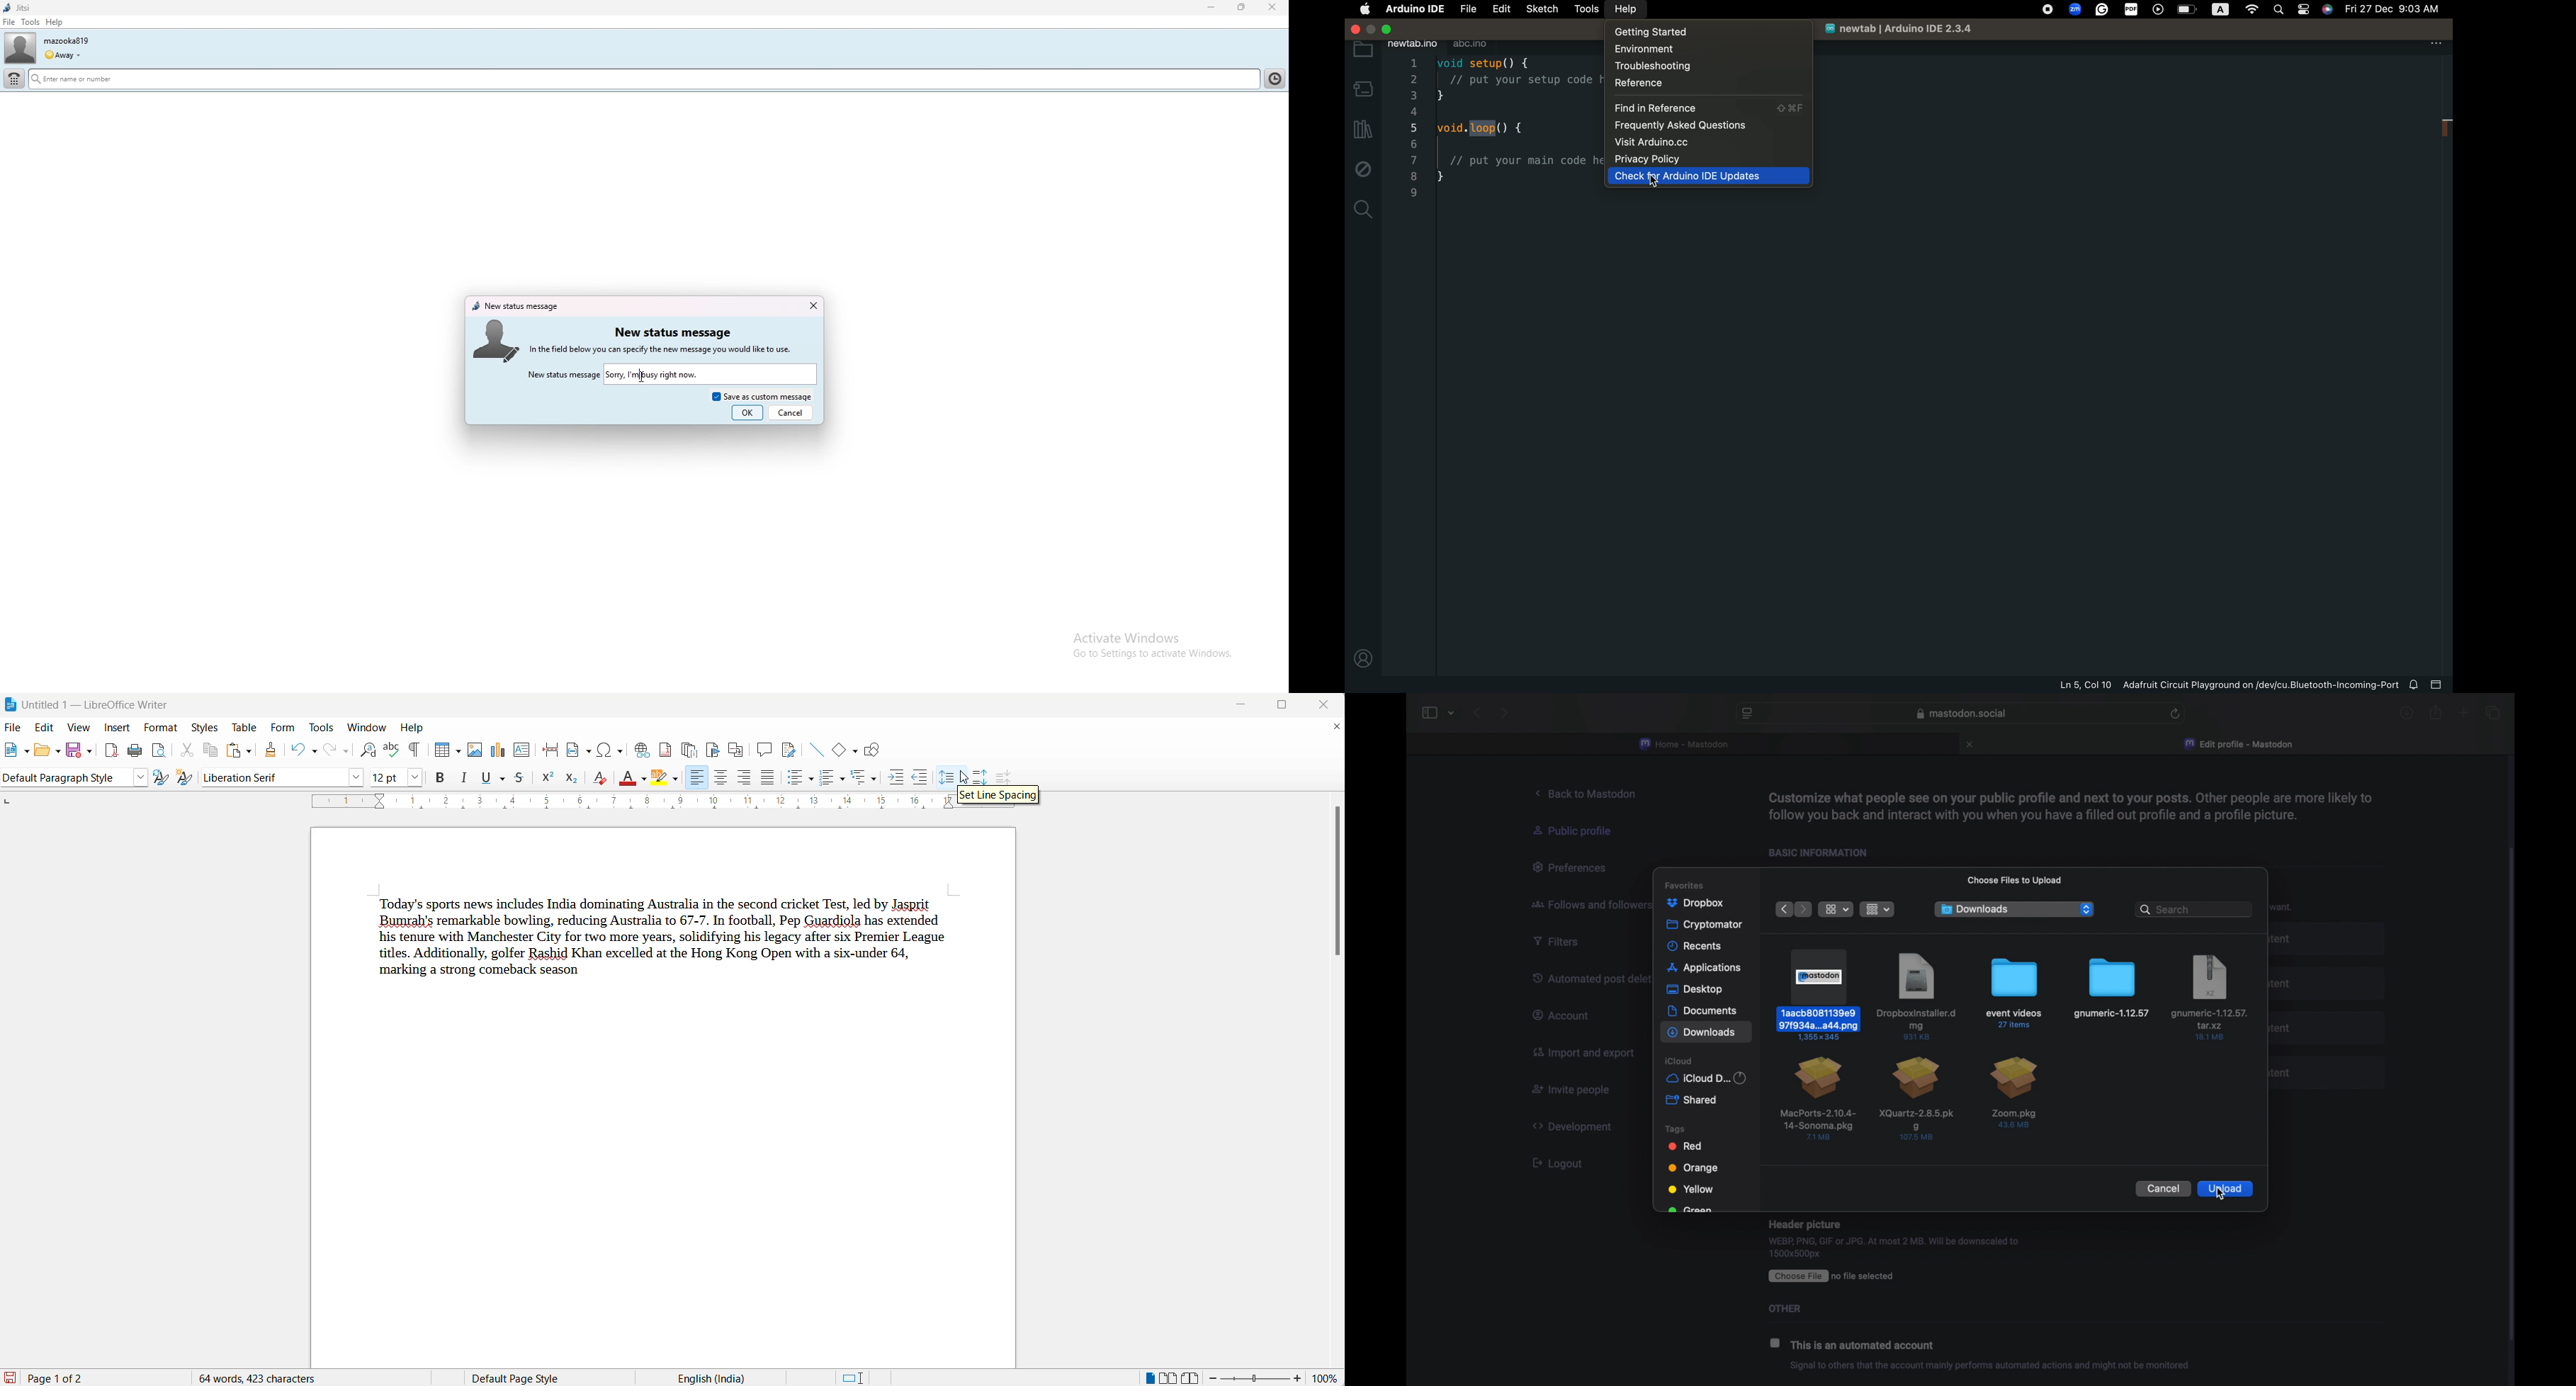 This screenshot has height=1400, width=2576. I want to click on increase paragraph spacing, so click(982, 774).